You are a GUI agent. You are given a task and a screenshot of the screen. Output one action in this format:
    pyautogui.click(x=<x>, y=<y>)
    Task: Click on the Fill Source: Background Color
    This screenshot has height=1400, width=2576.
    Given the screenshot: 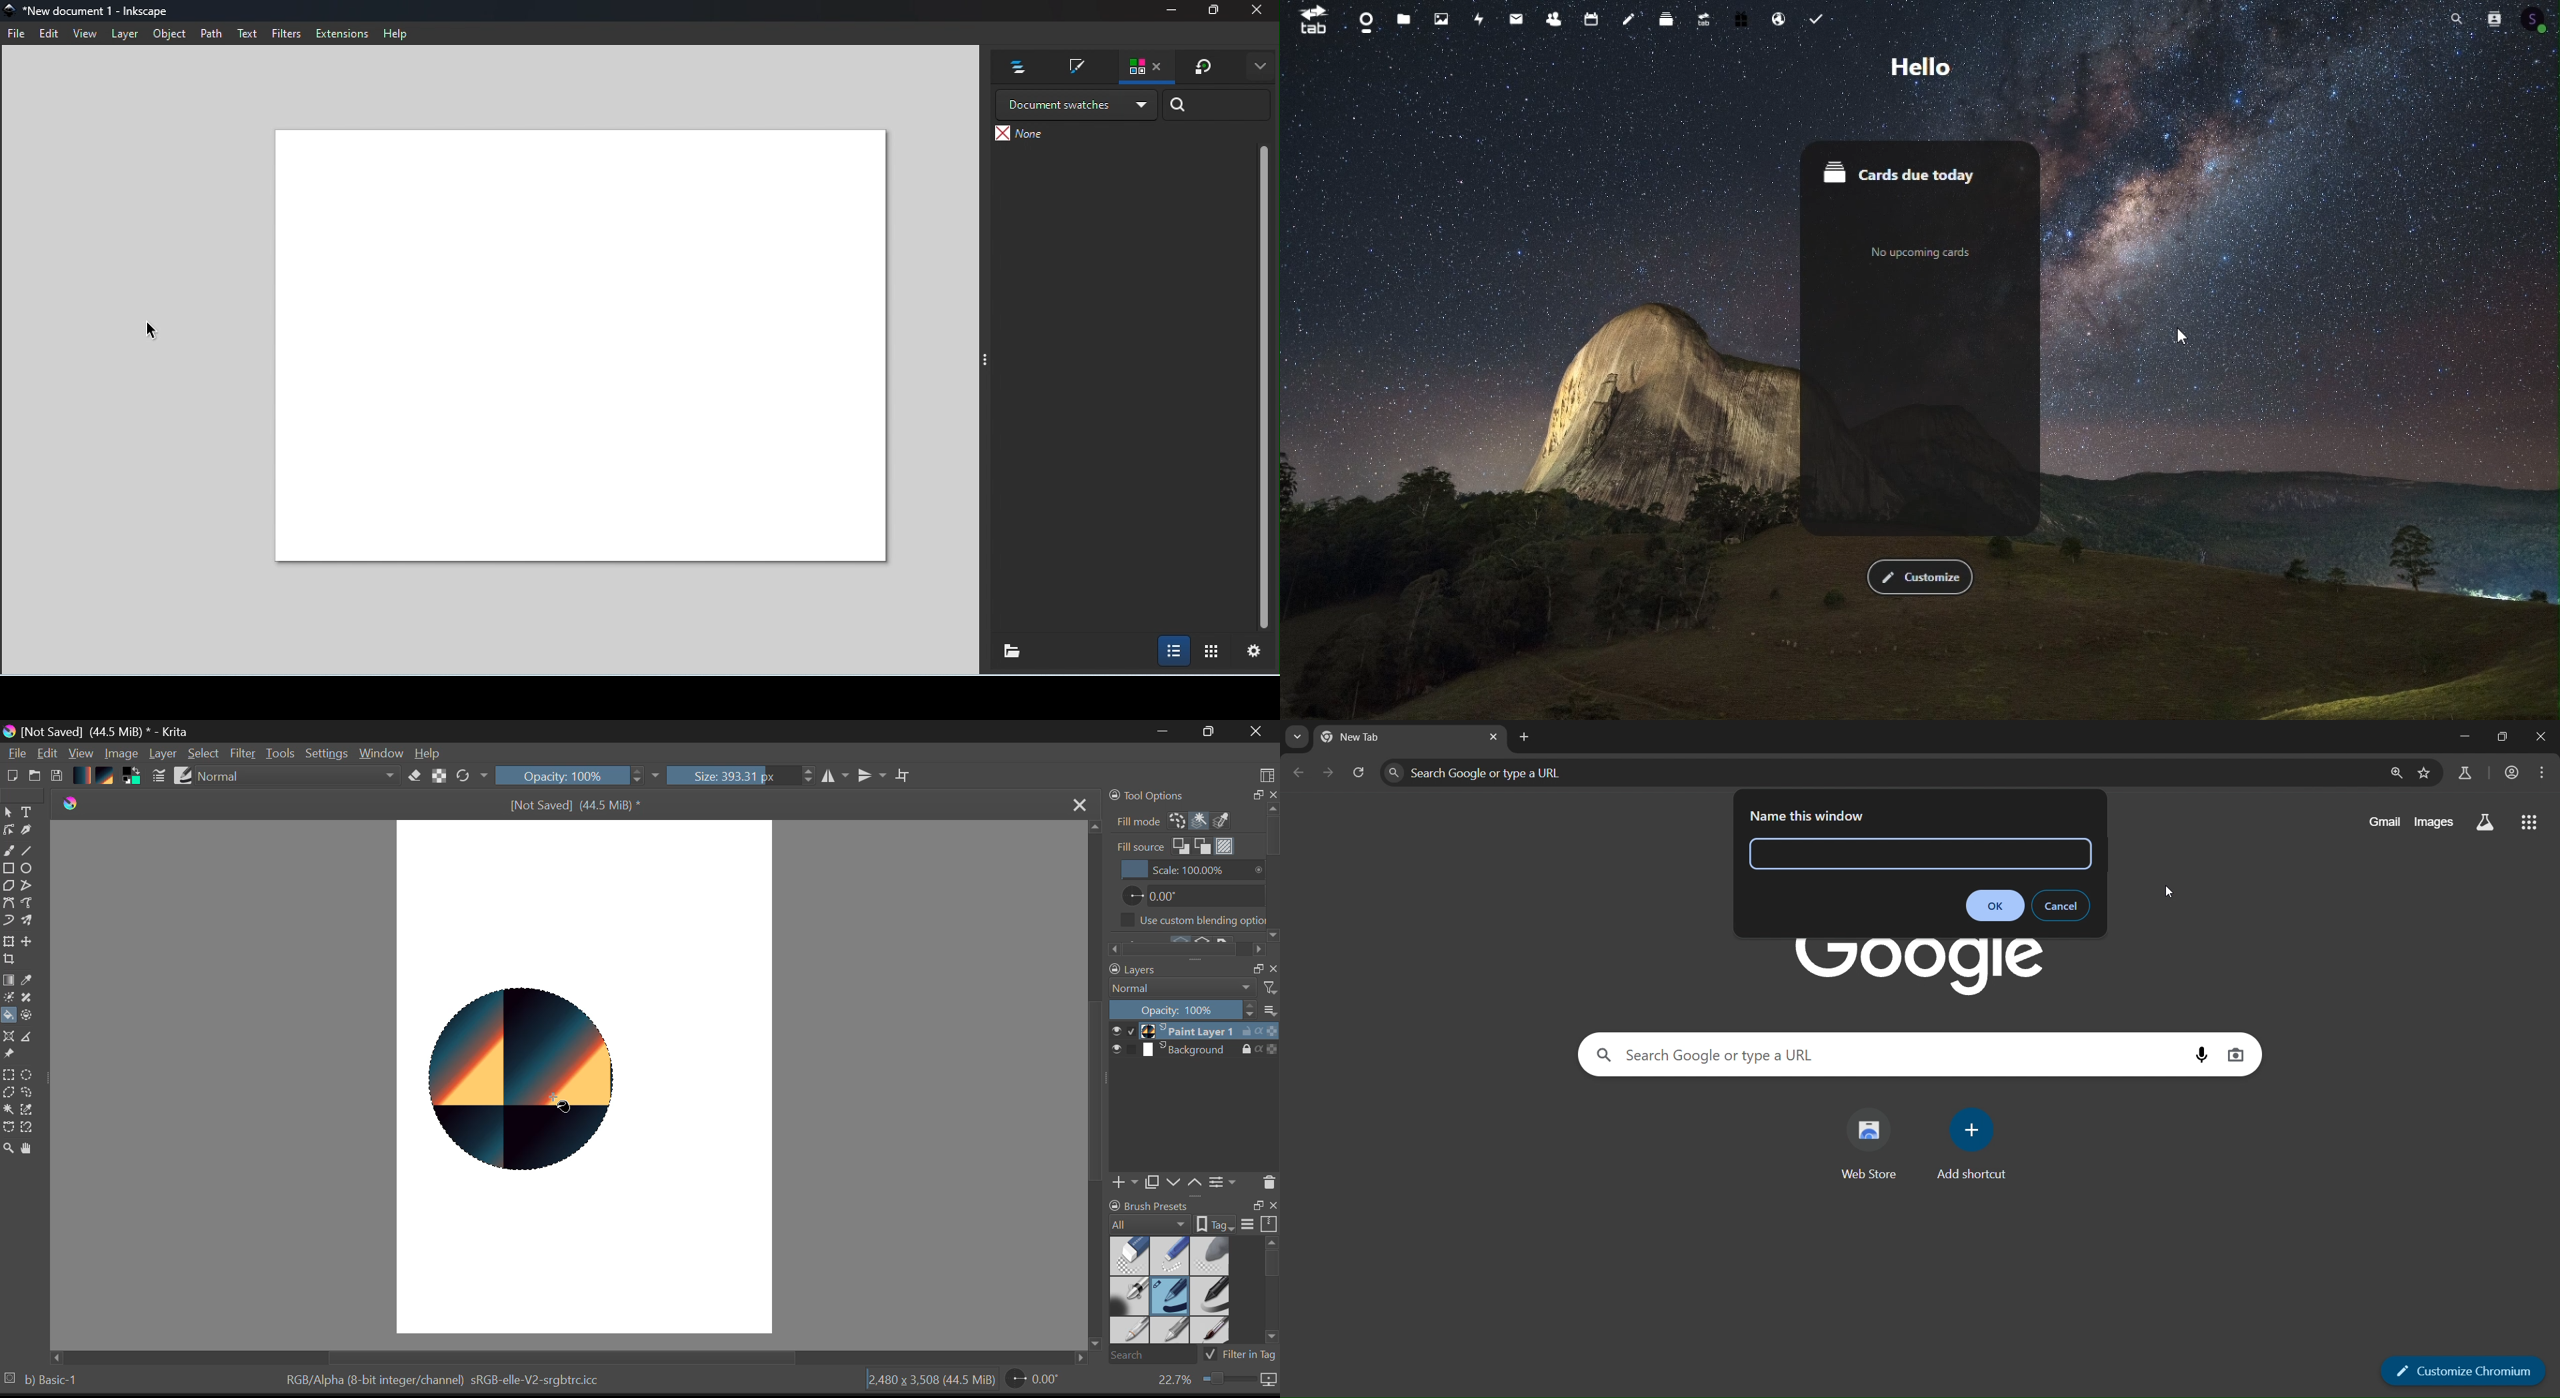 What is the action you would take?
    pyautogui.click(x=1203, y=846)
    